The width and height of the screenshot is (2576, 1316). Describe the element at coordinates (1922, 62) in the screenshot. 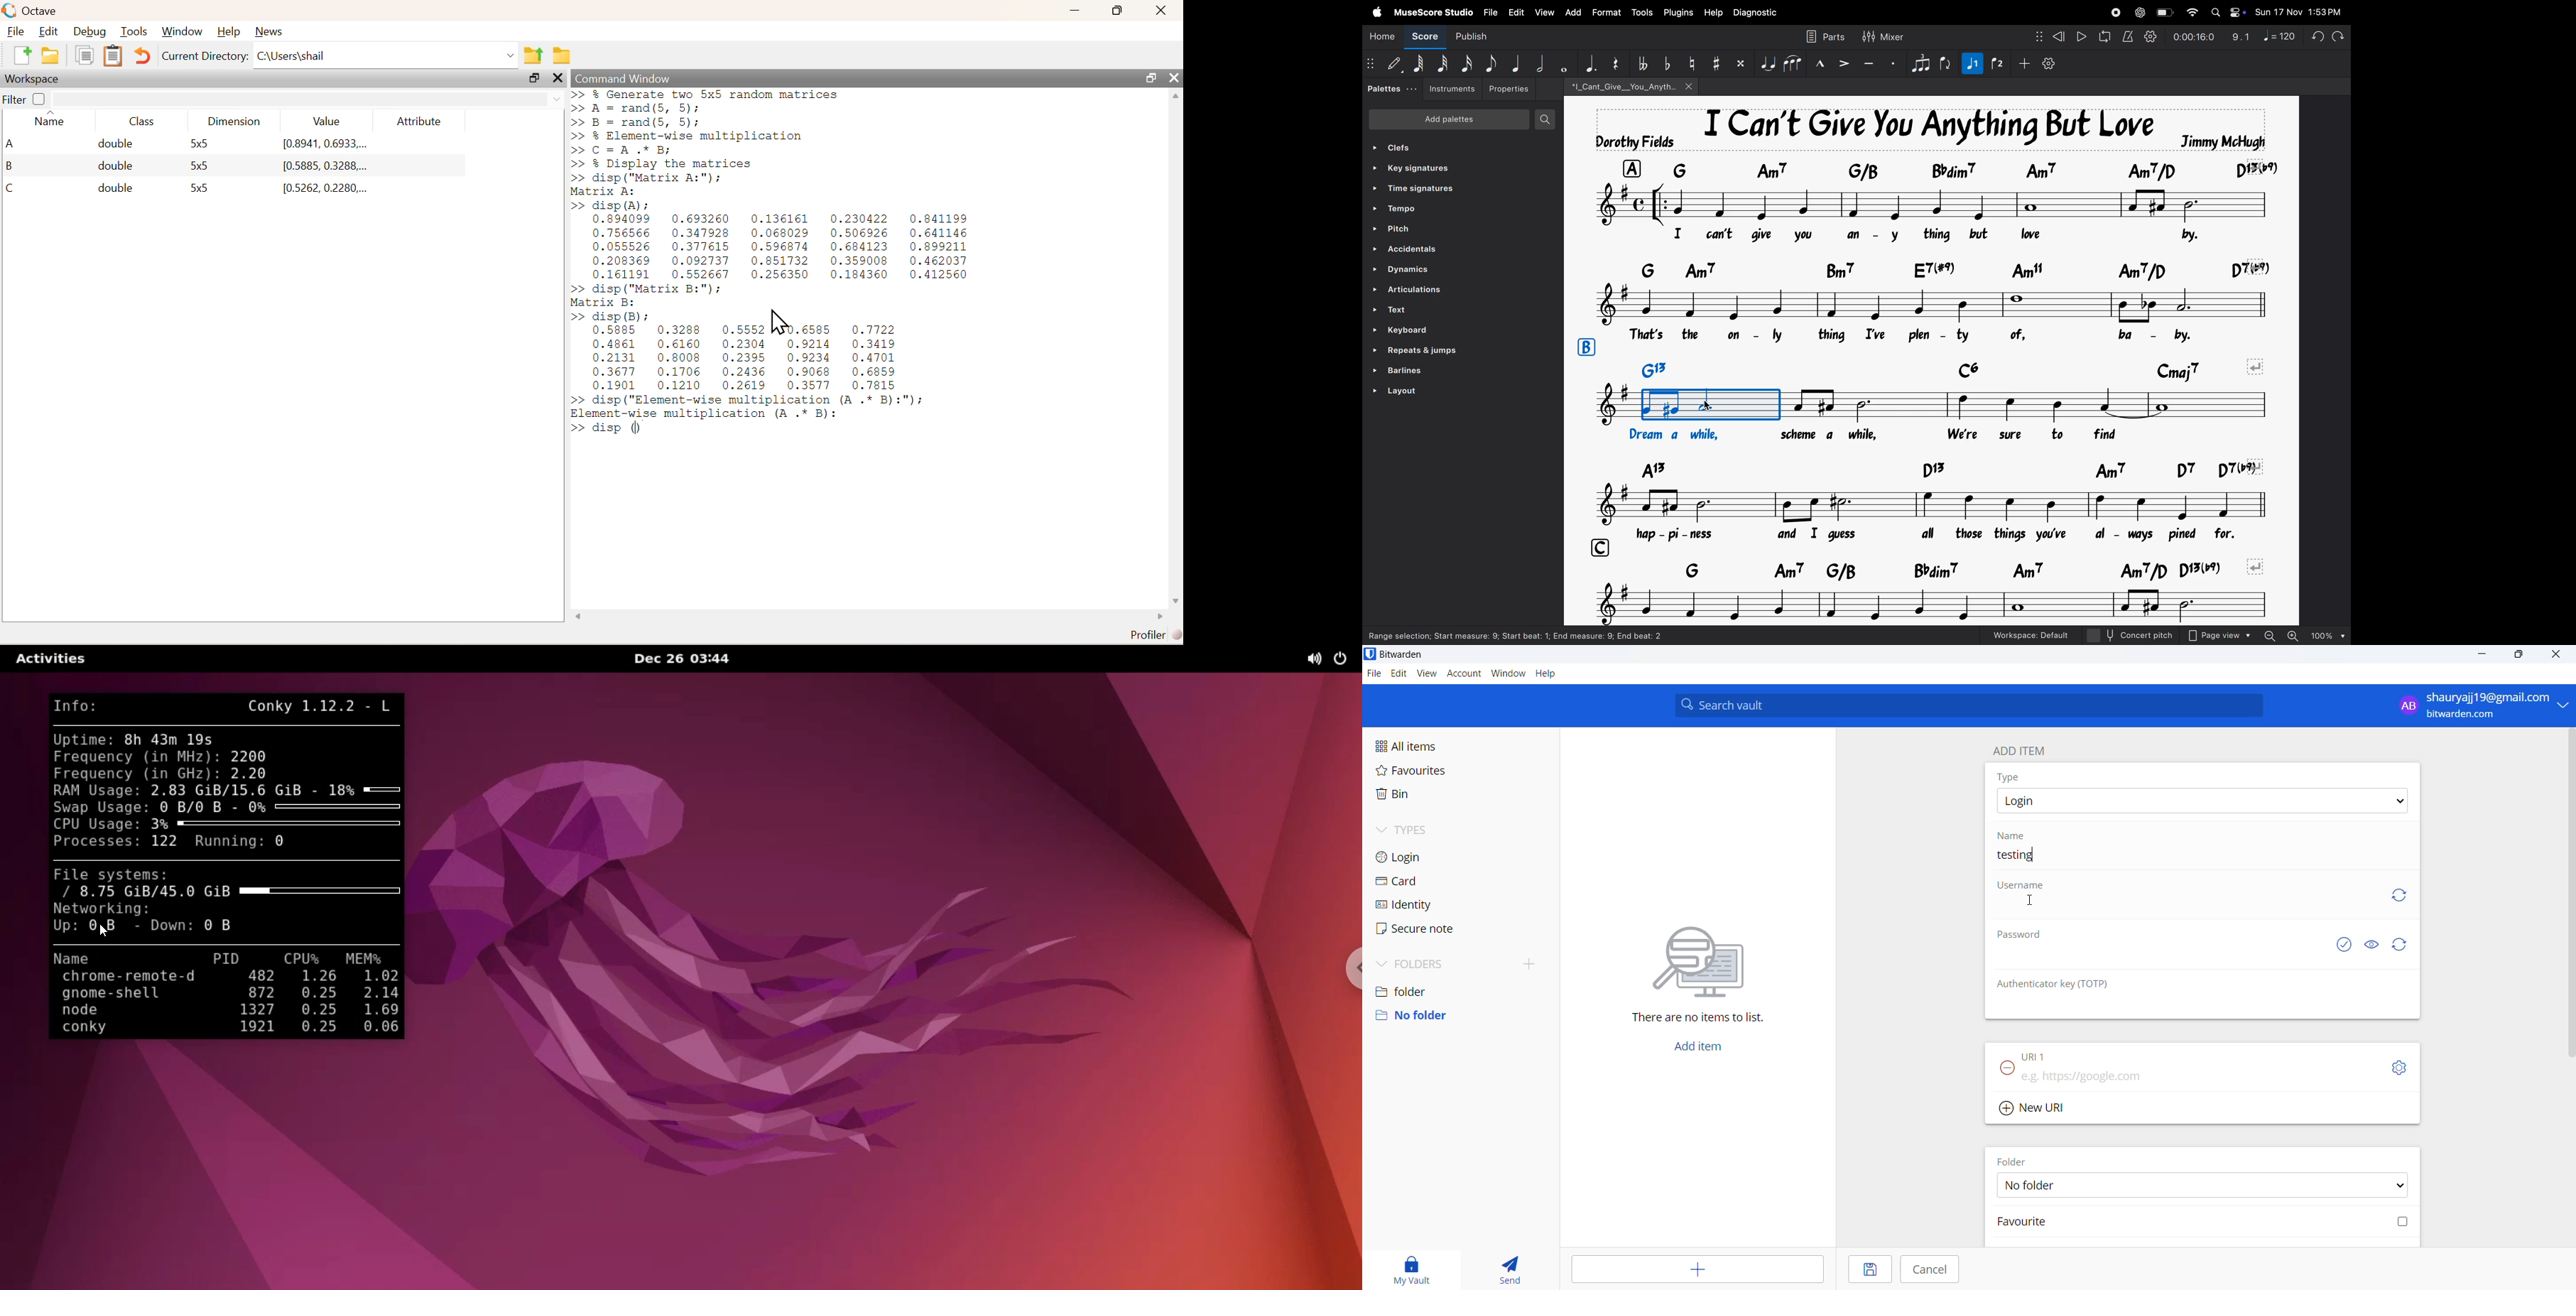

I see `tuplet` at that location.